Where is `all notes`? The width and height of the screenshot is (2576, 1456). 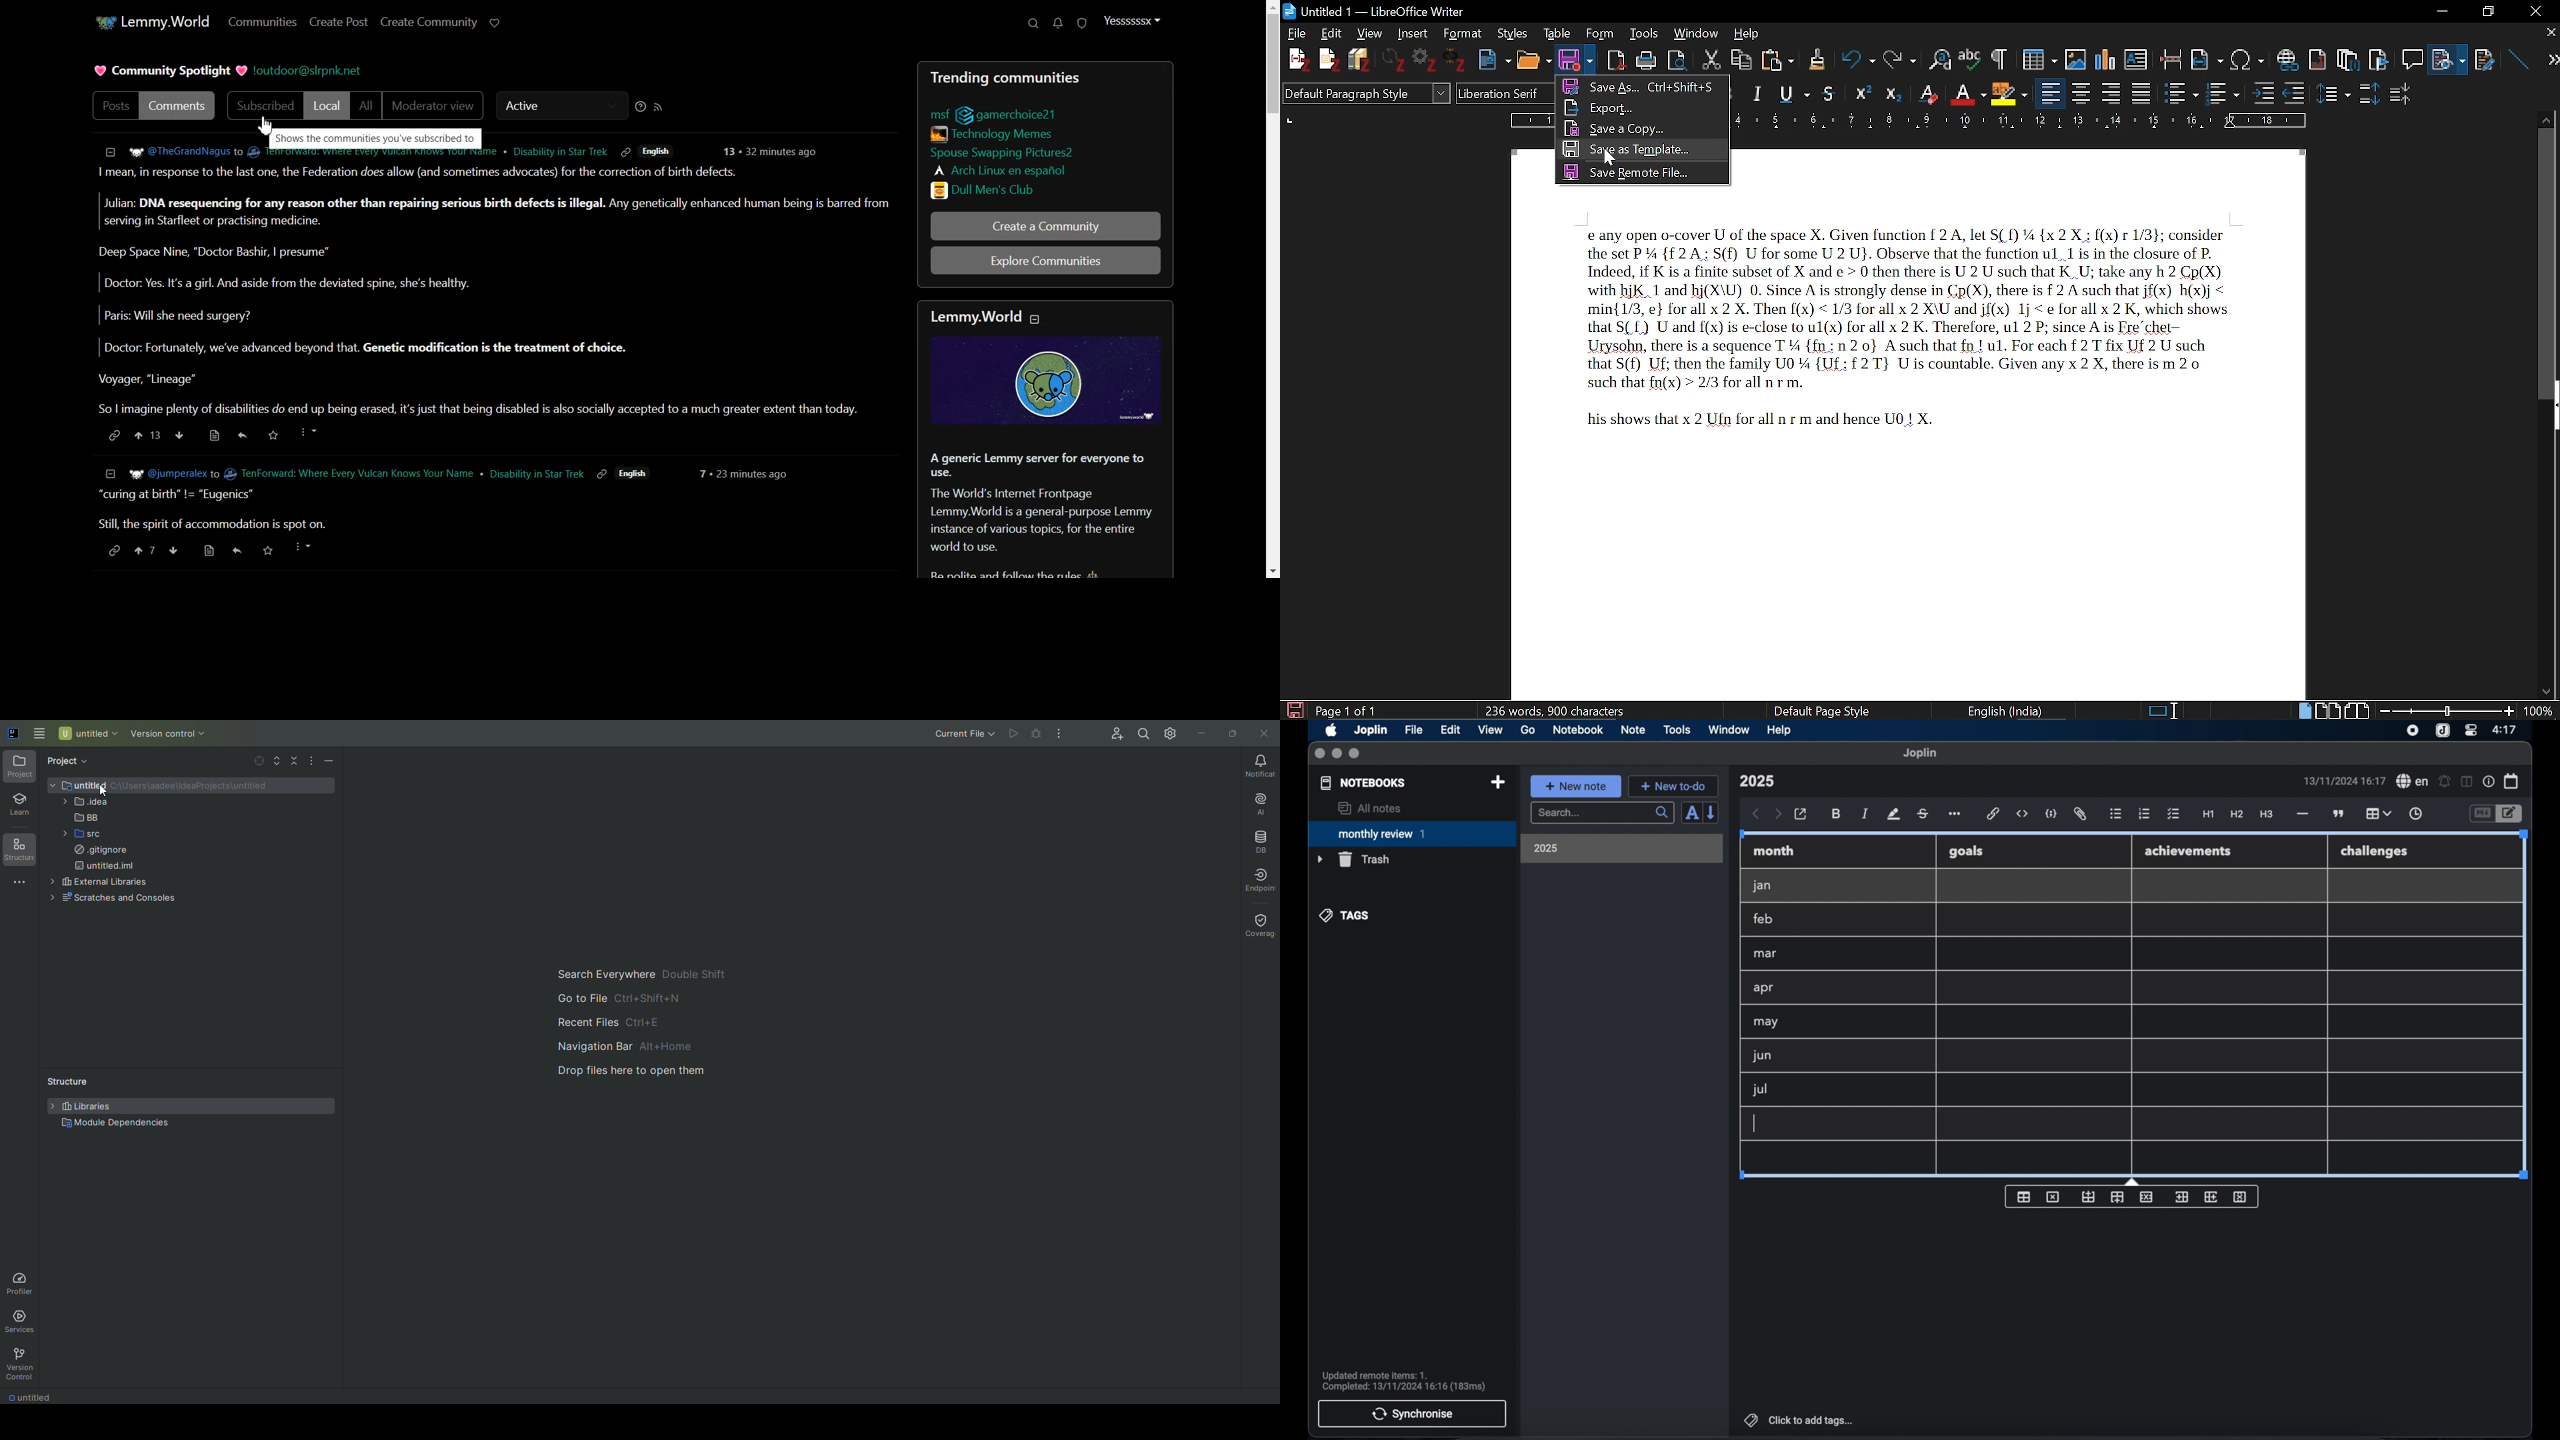 all notes is located at coordinates (1369, 808).